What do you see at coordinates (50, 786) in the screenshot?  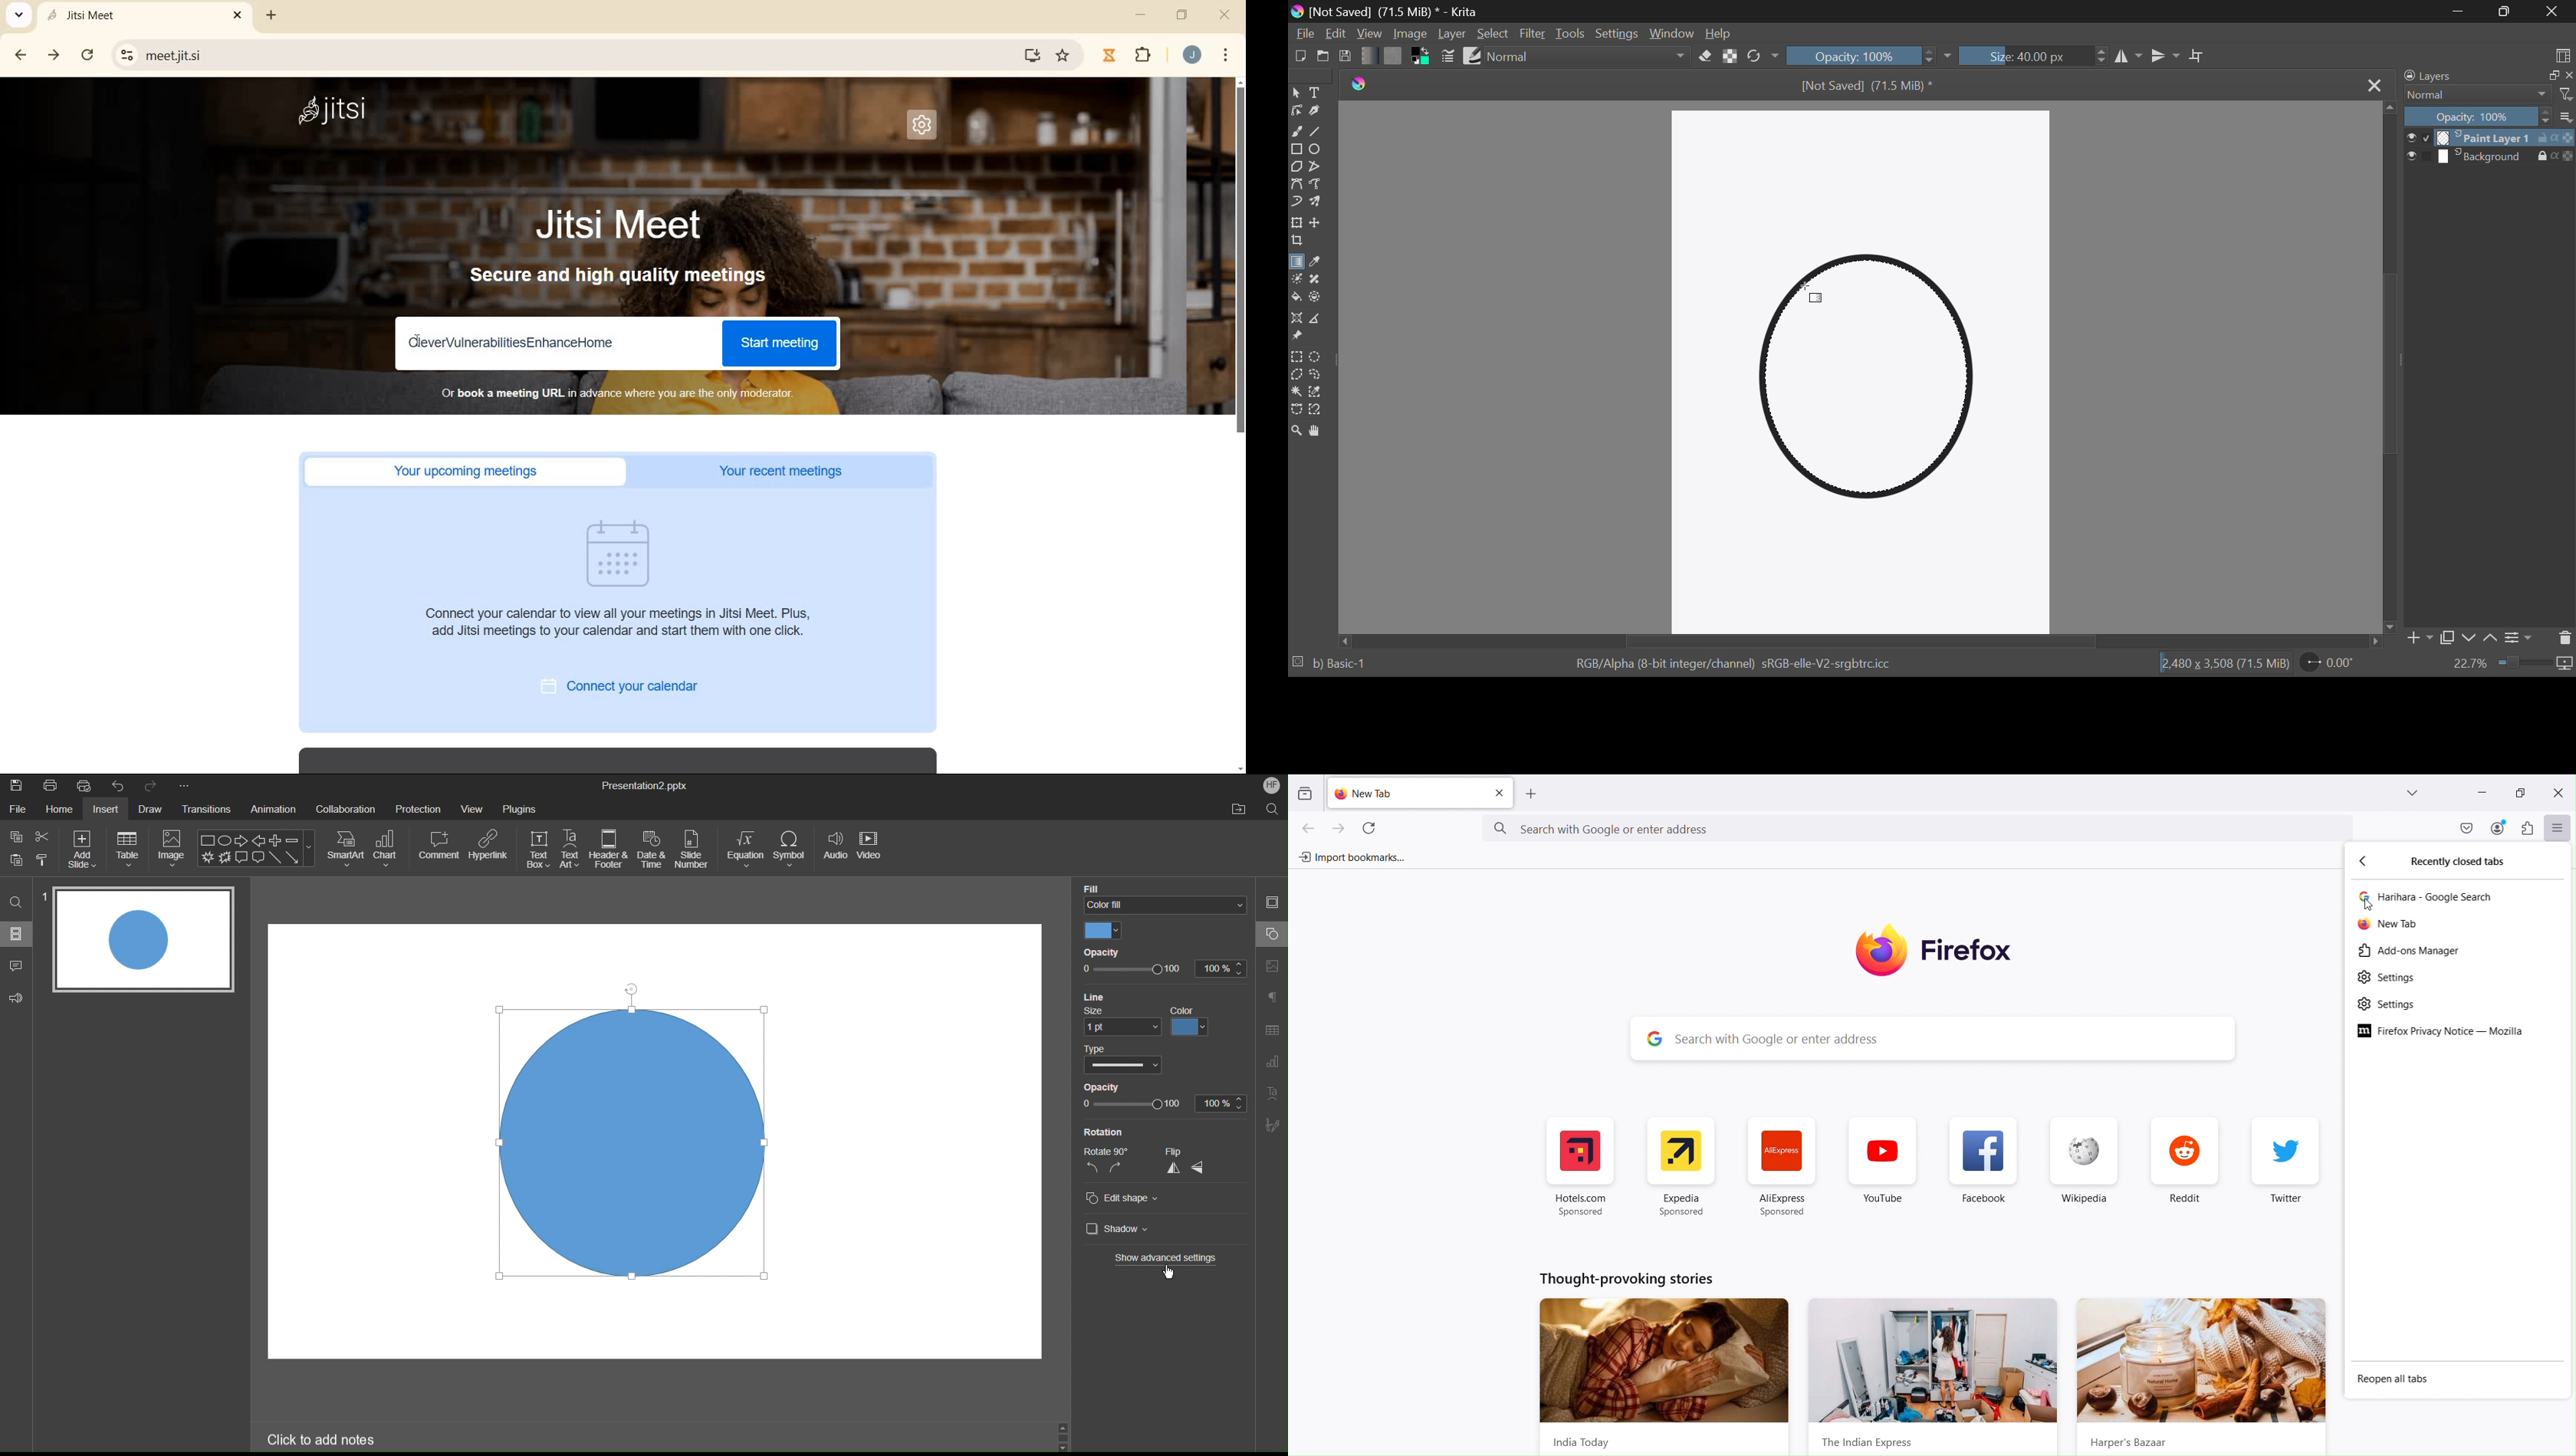 I see `Print` at bounding box center [50, 786].